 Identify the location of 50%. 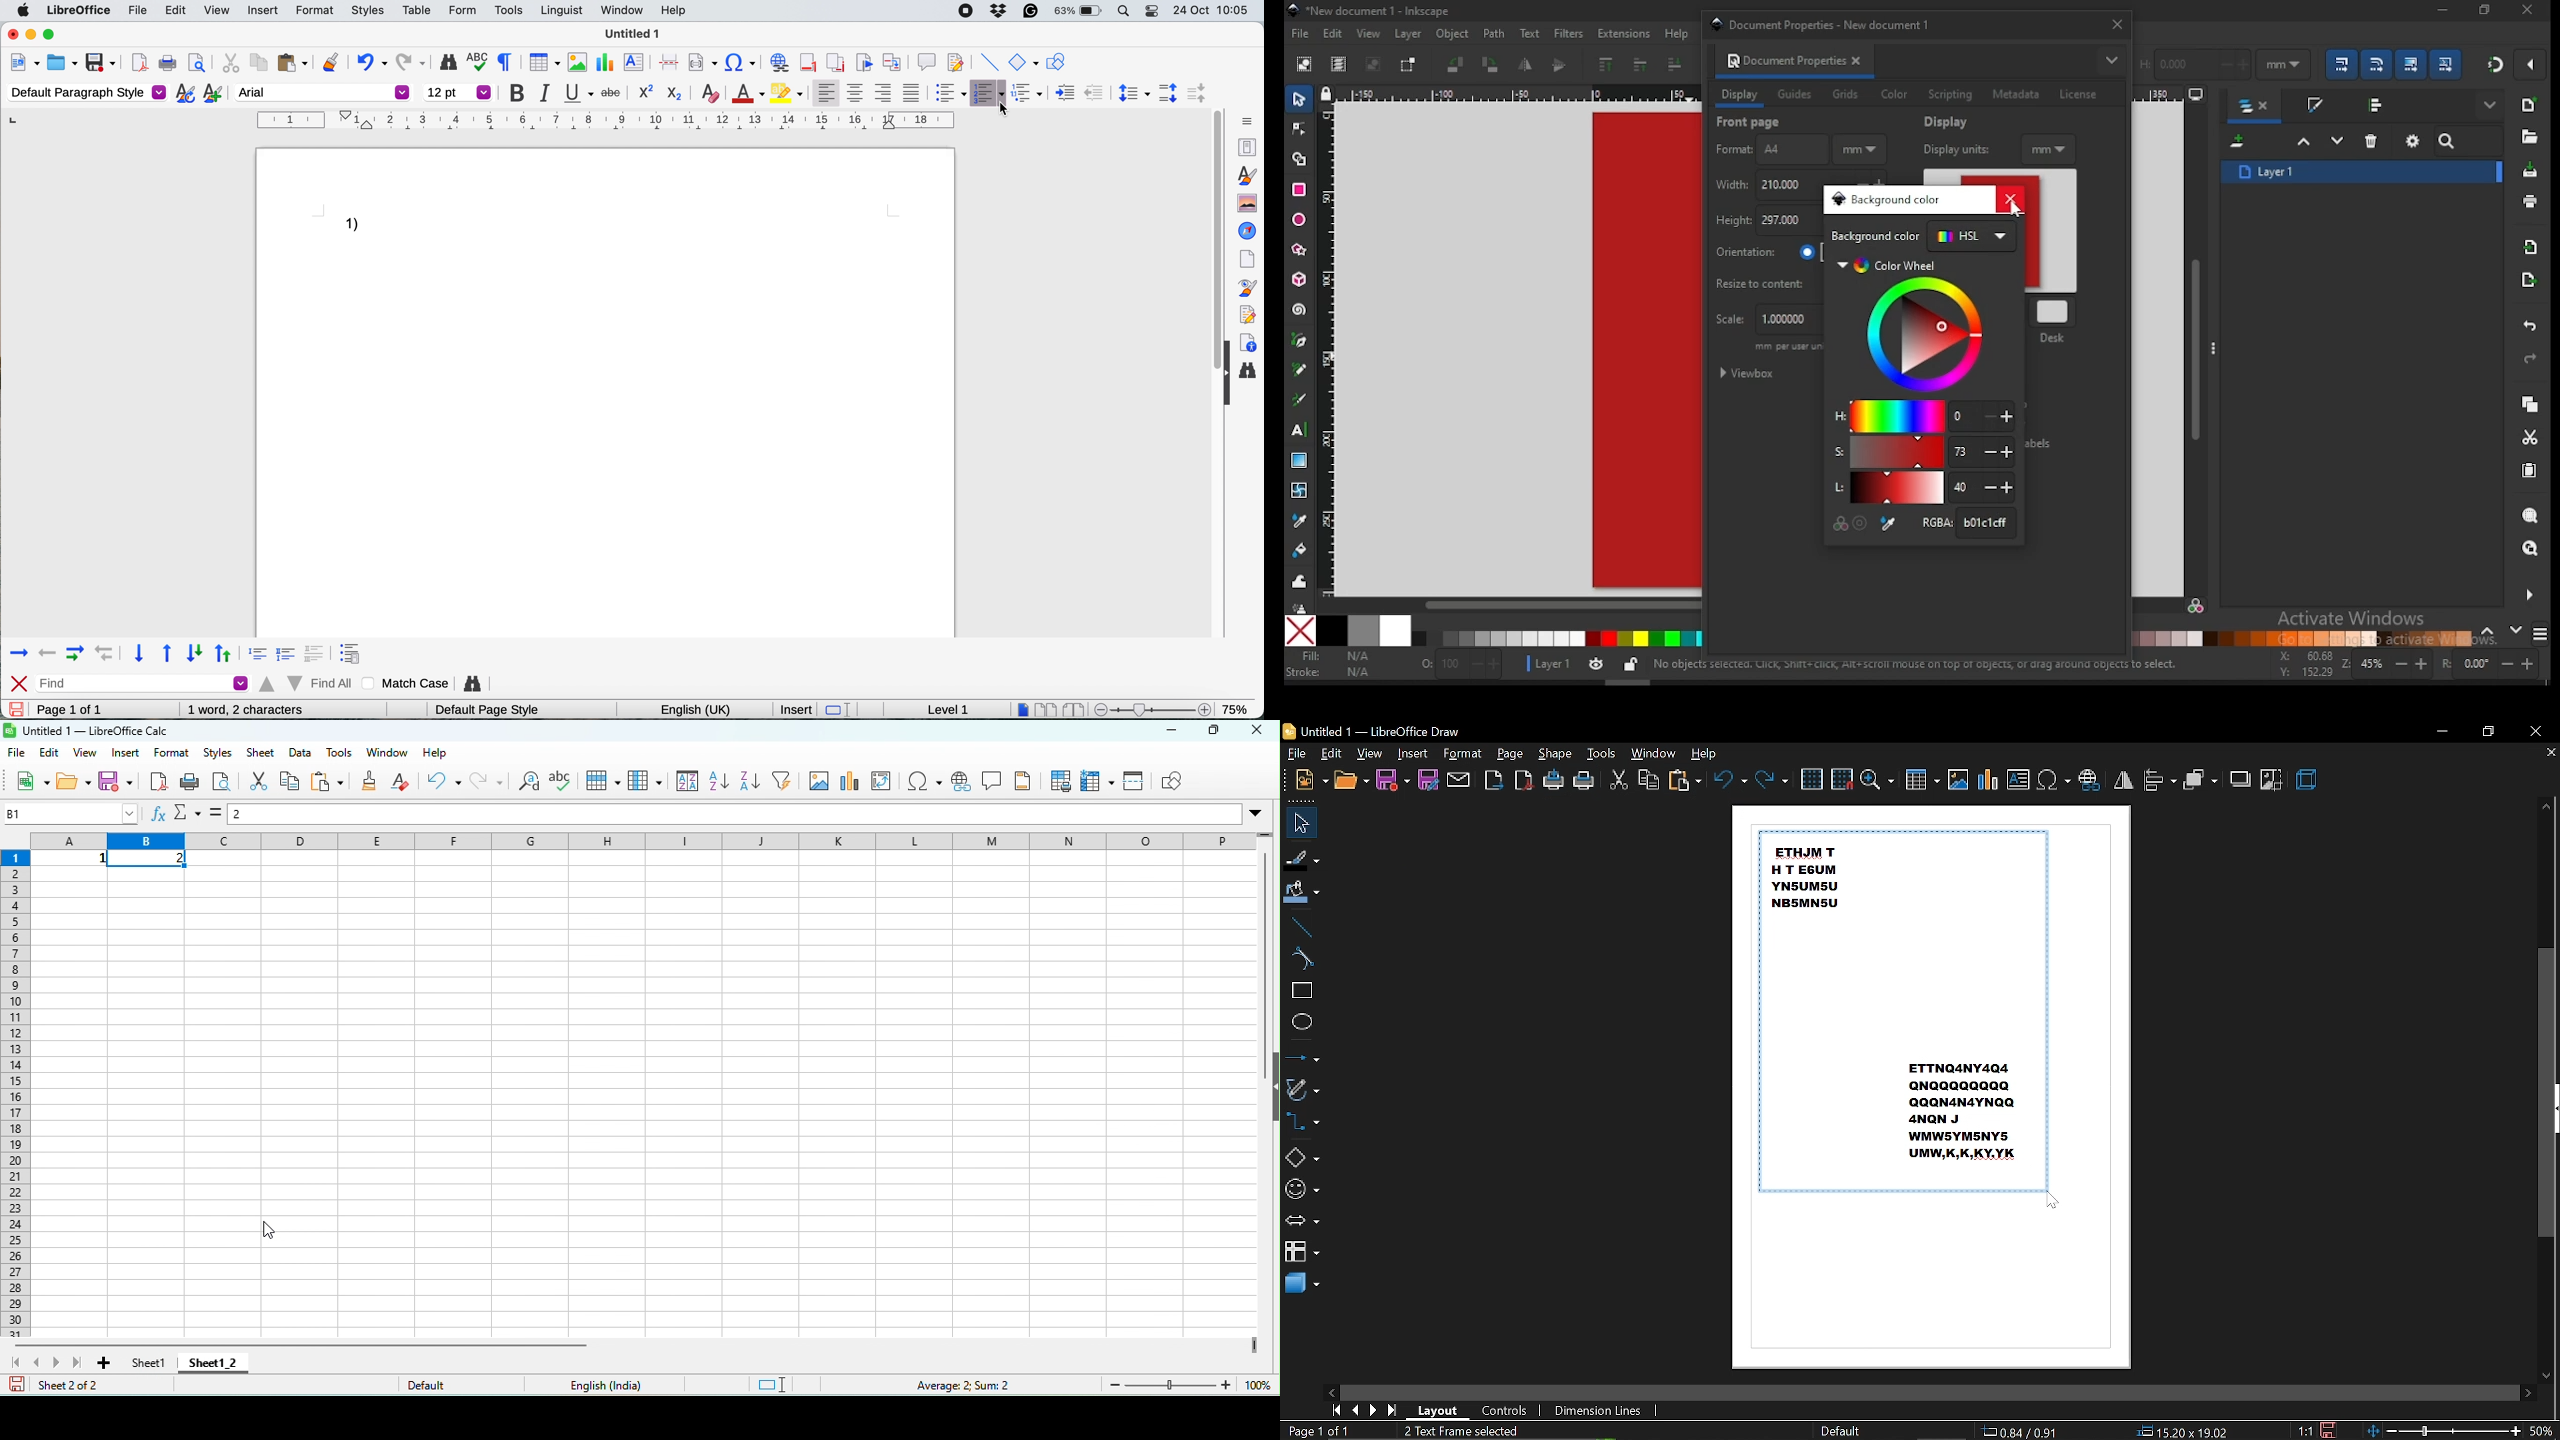
(2542, 1432).